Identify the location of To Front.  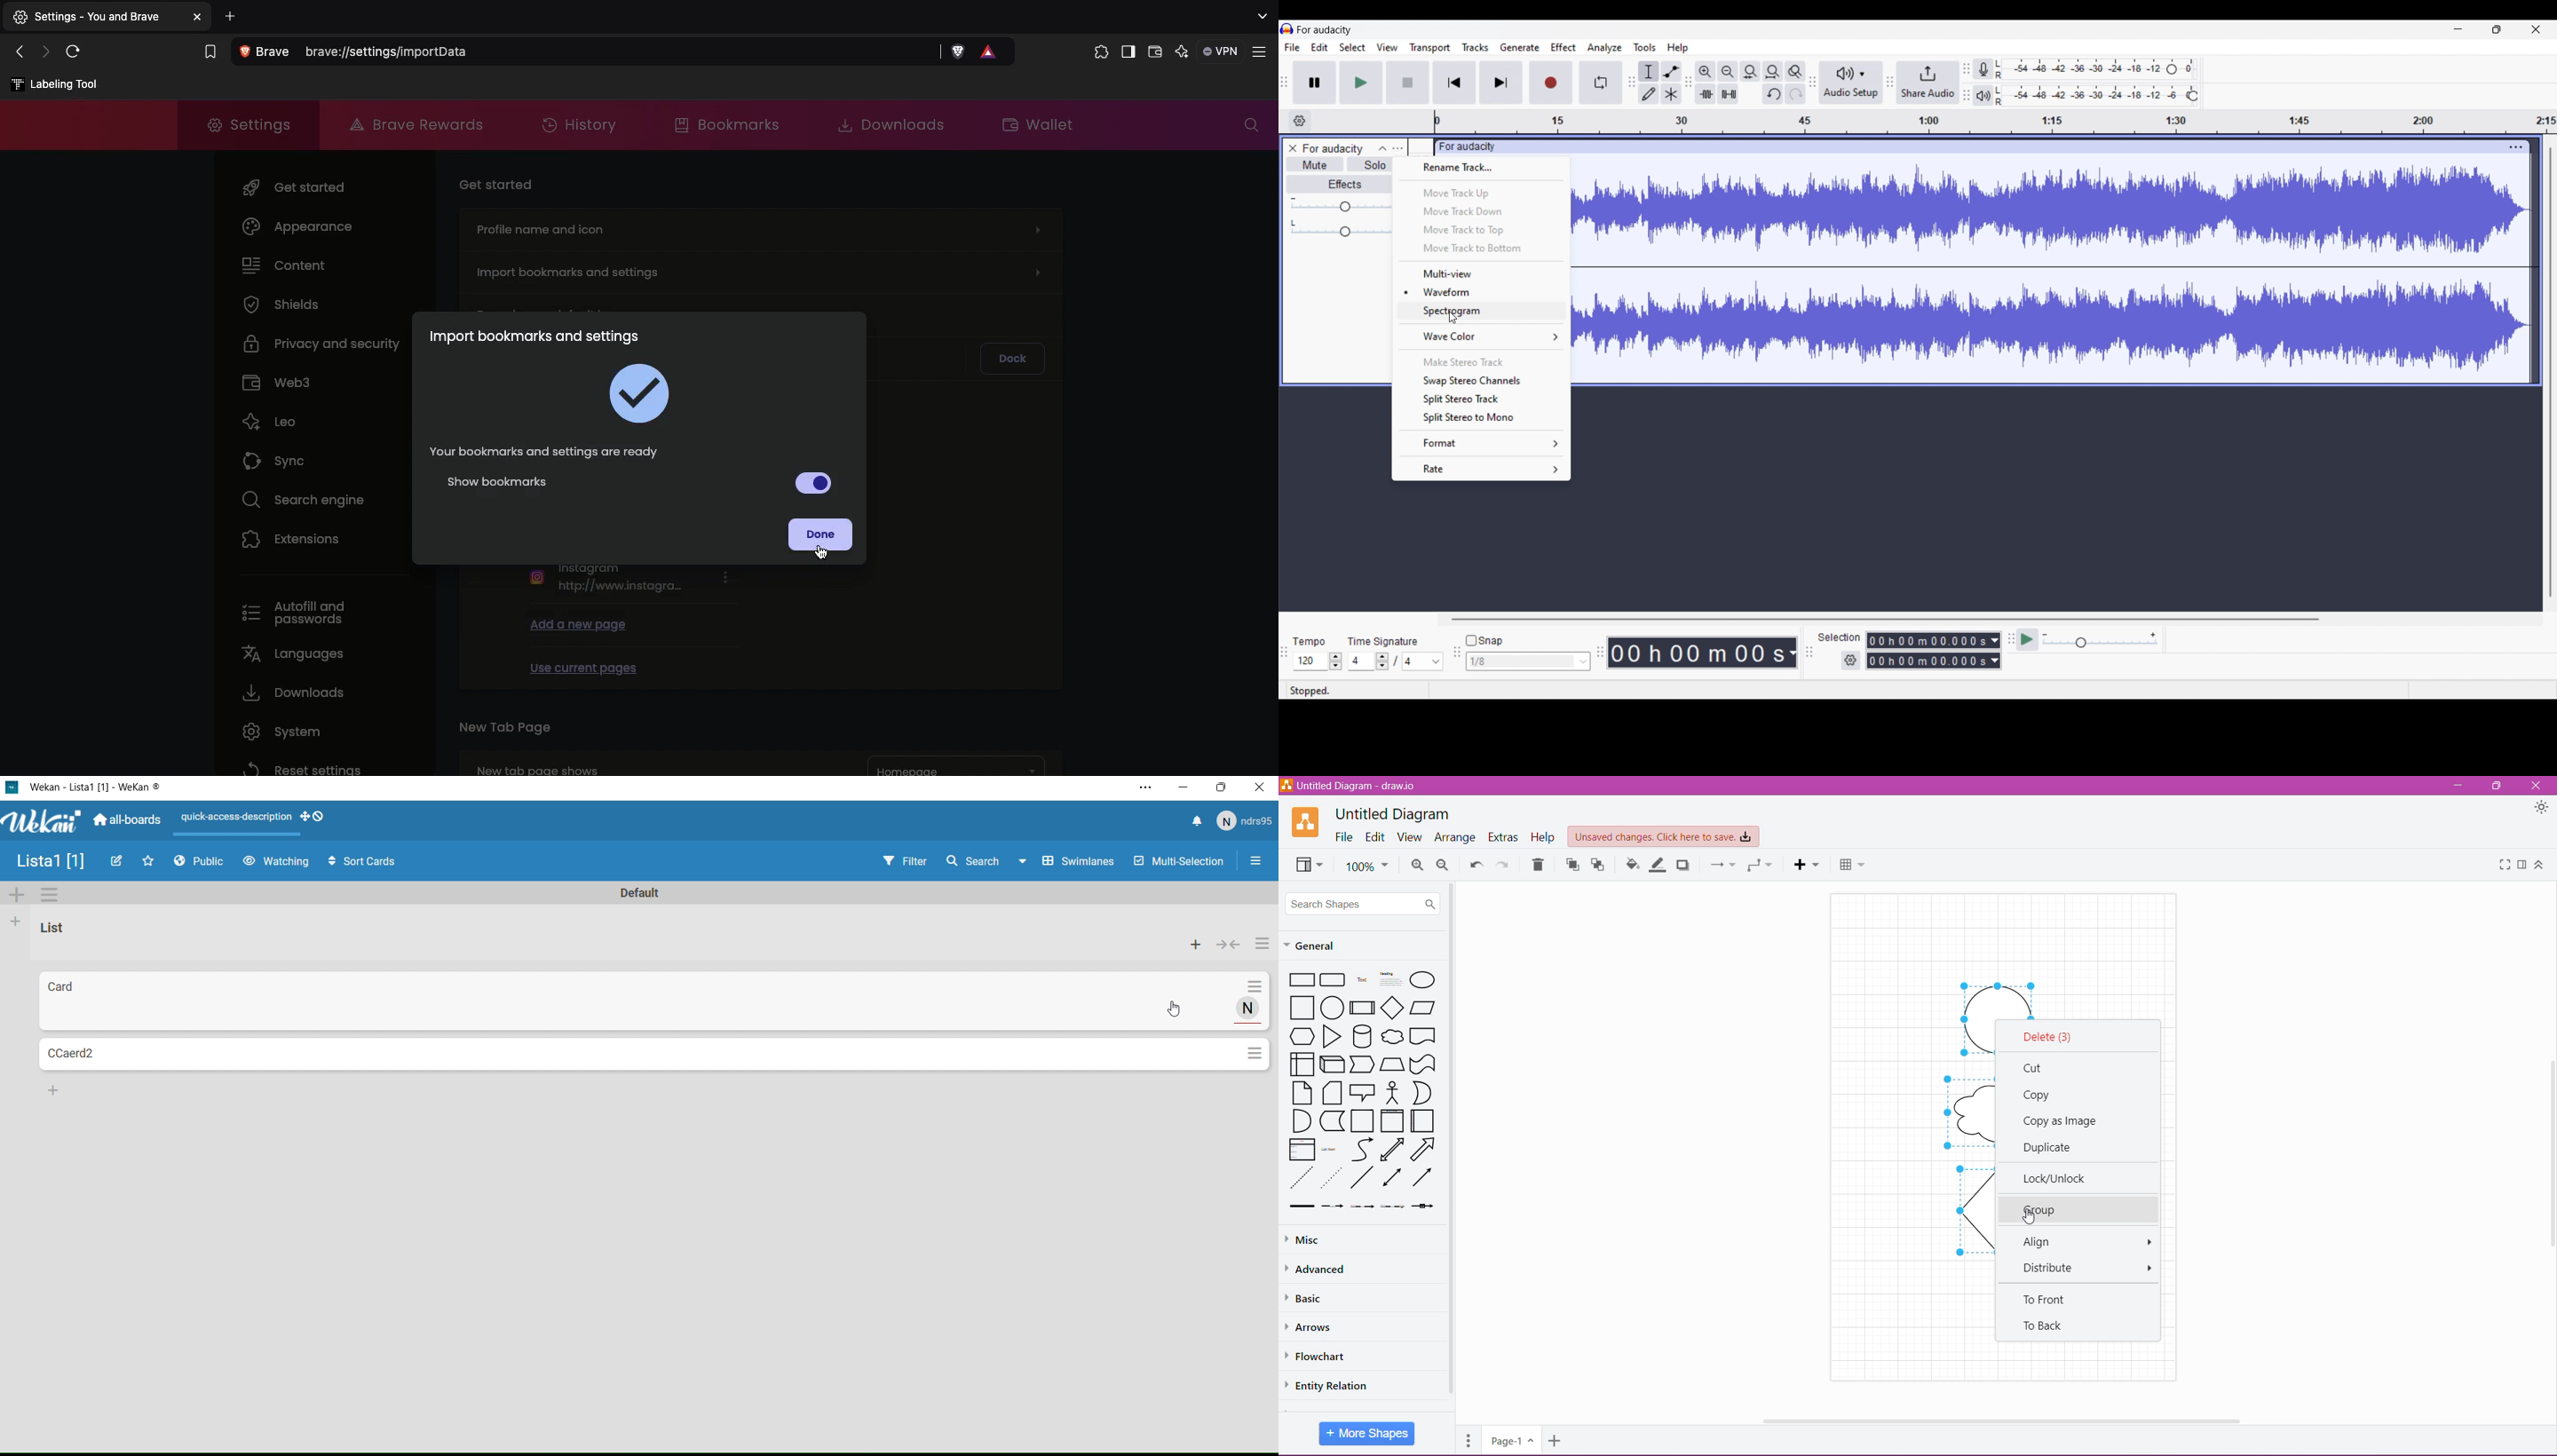
(2046, 1300).